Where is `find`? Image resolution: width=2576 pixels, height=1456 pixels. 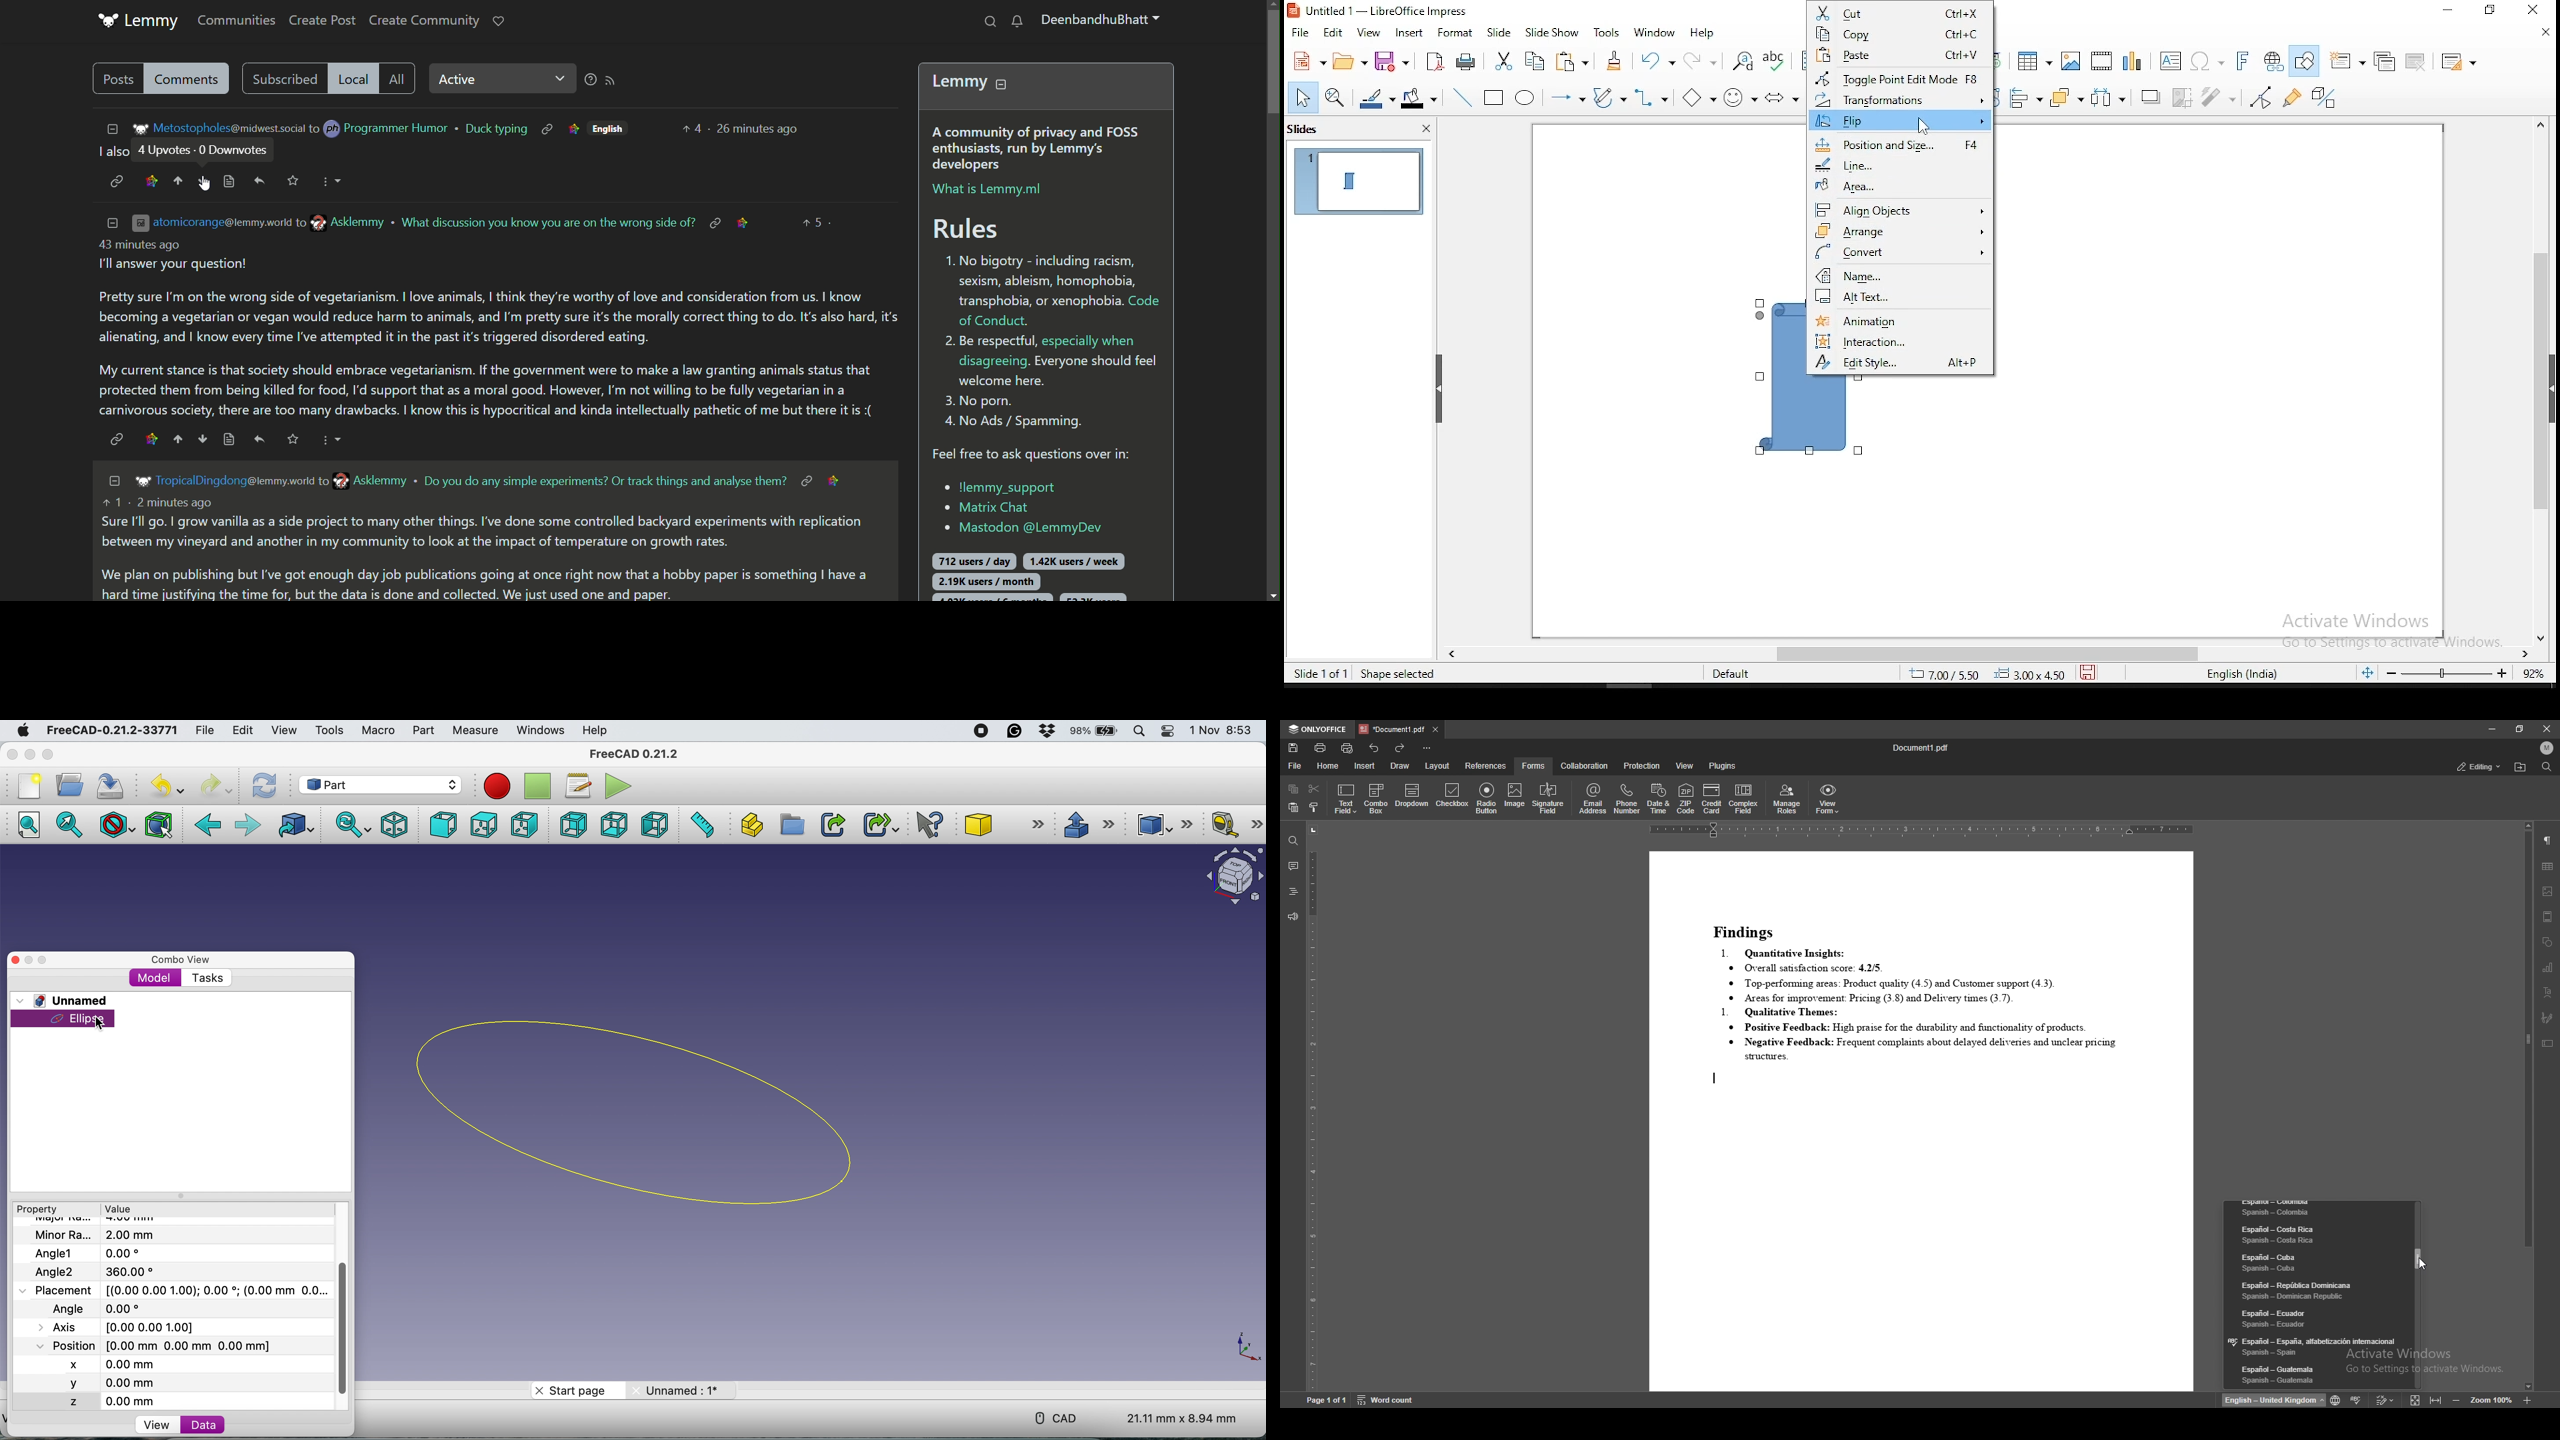
find is located at coordinates (1292, 840).